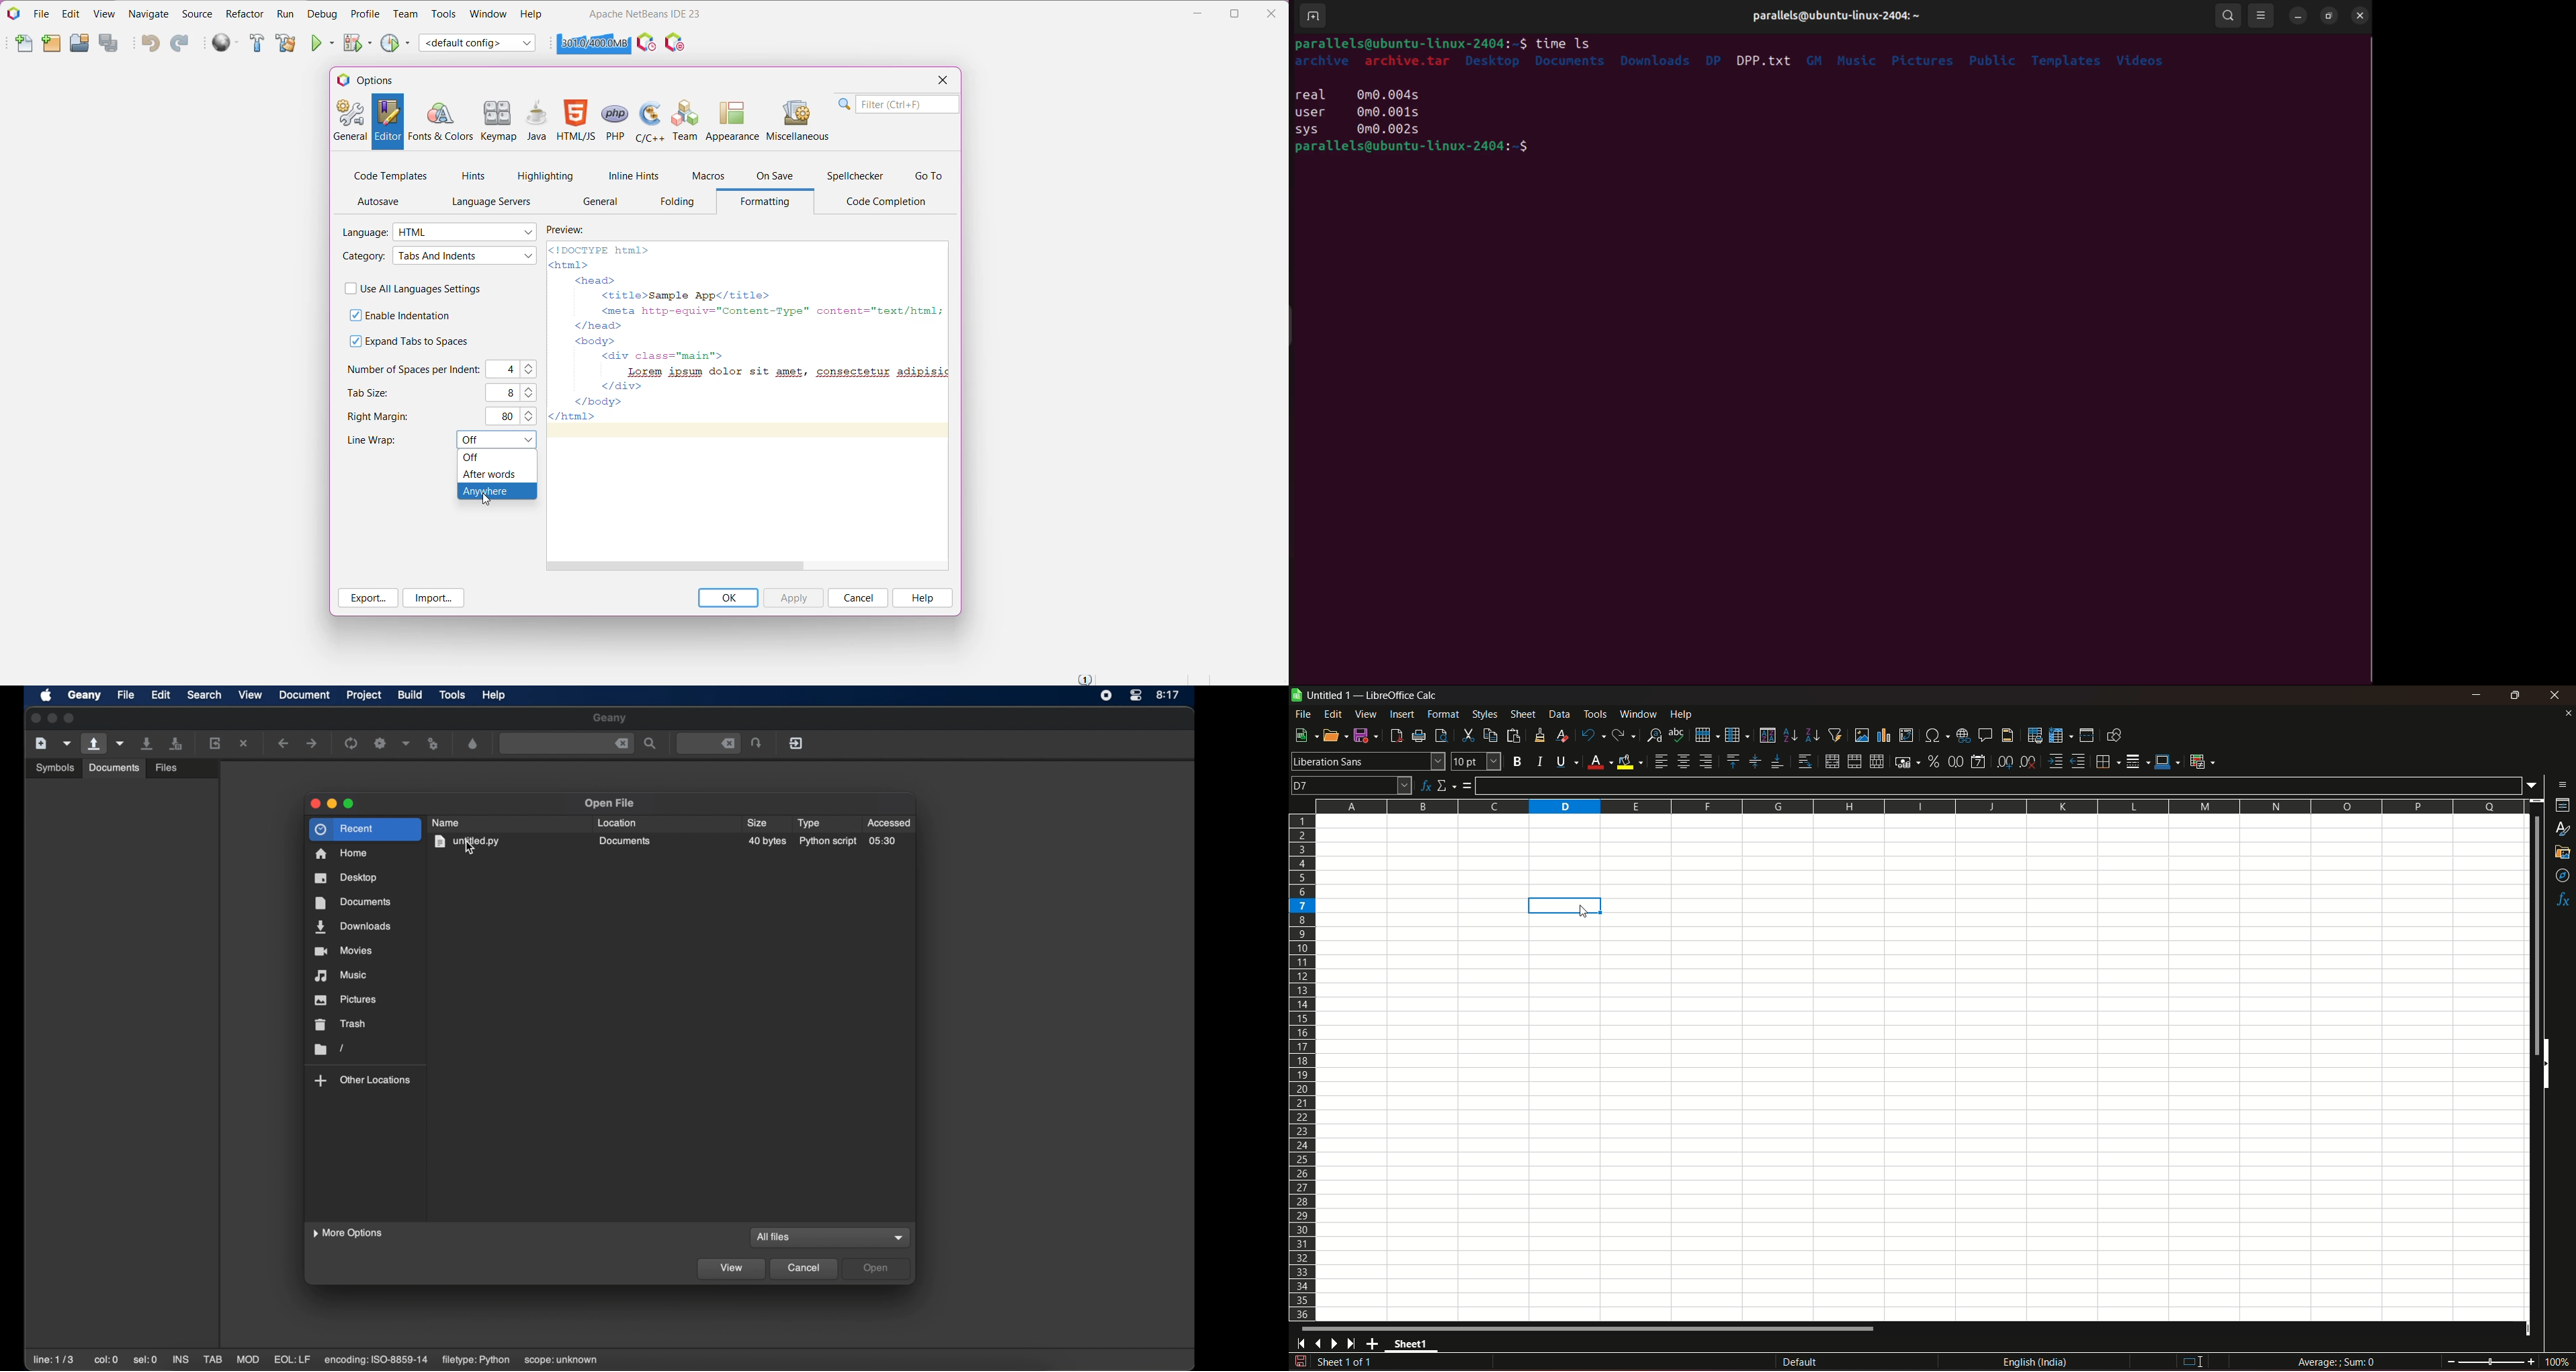  What do you see at coordinates (1596, 714) in the screenshot?
I see `tools` at bounding box center [1596, 714].